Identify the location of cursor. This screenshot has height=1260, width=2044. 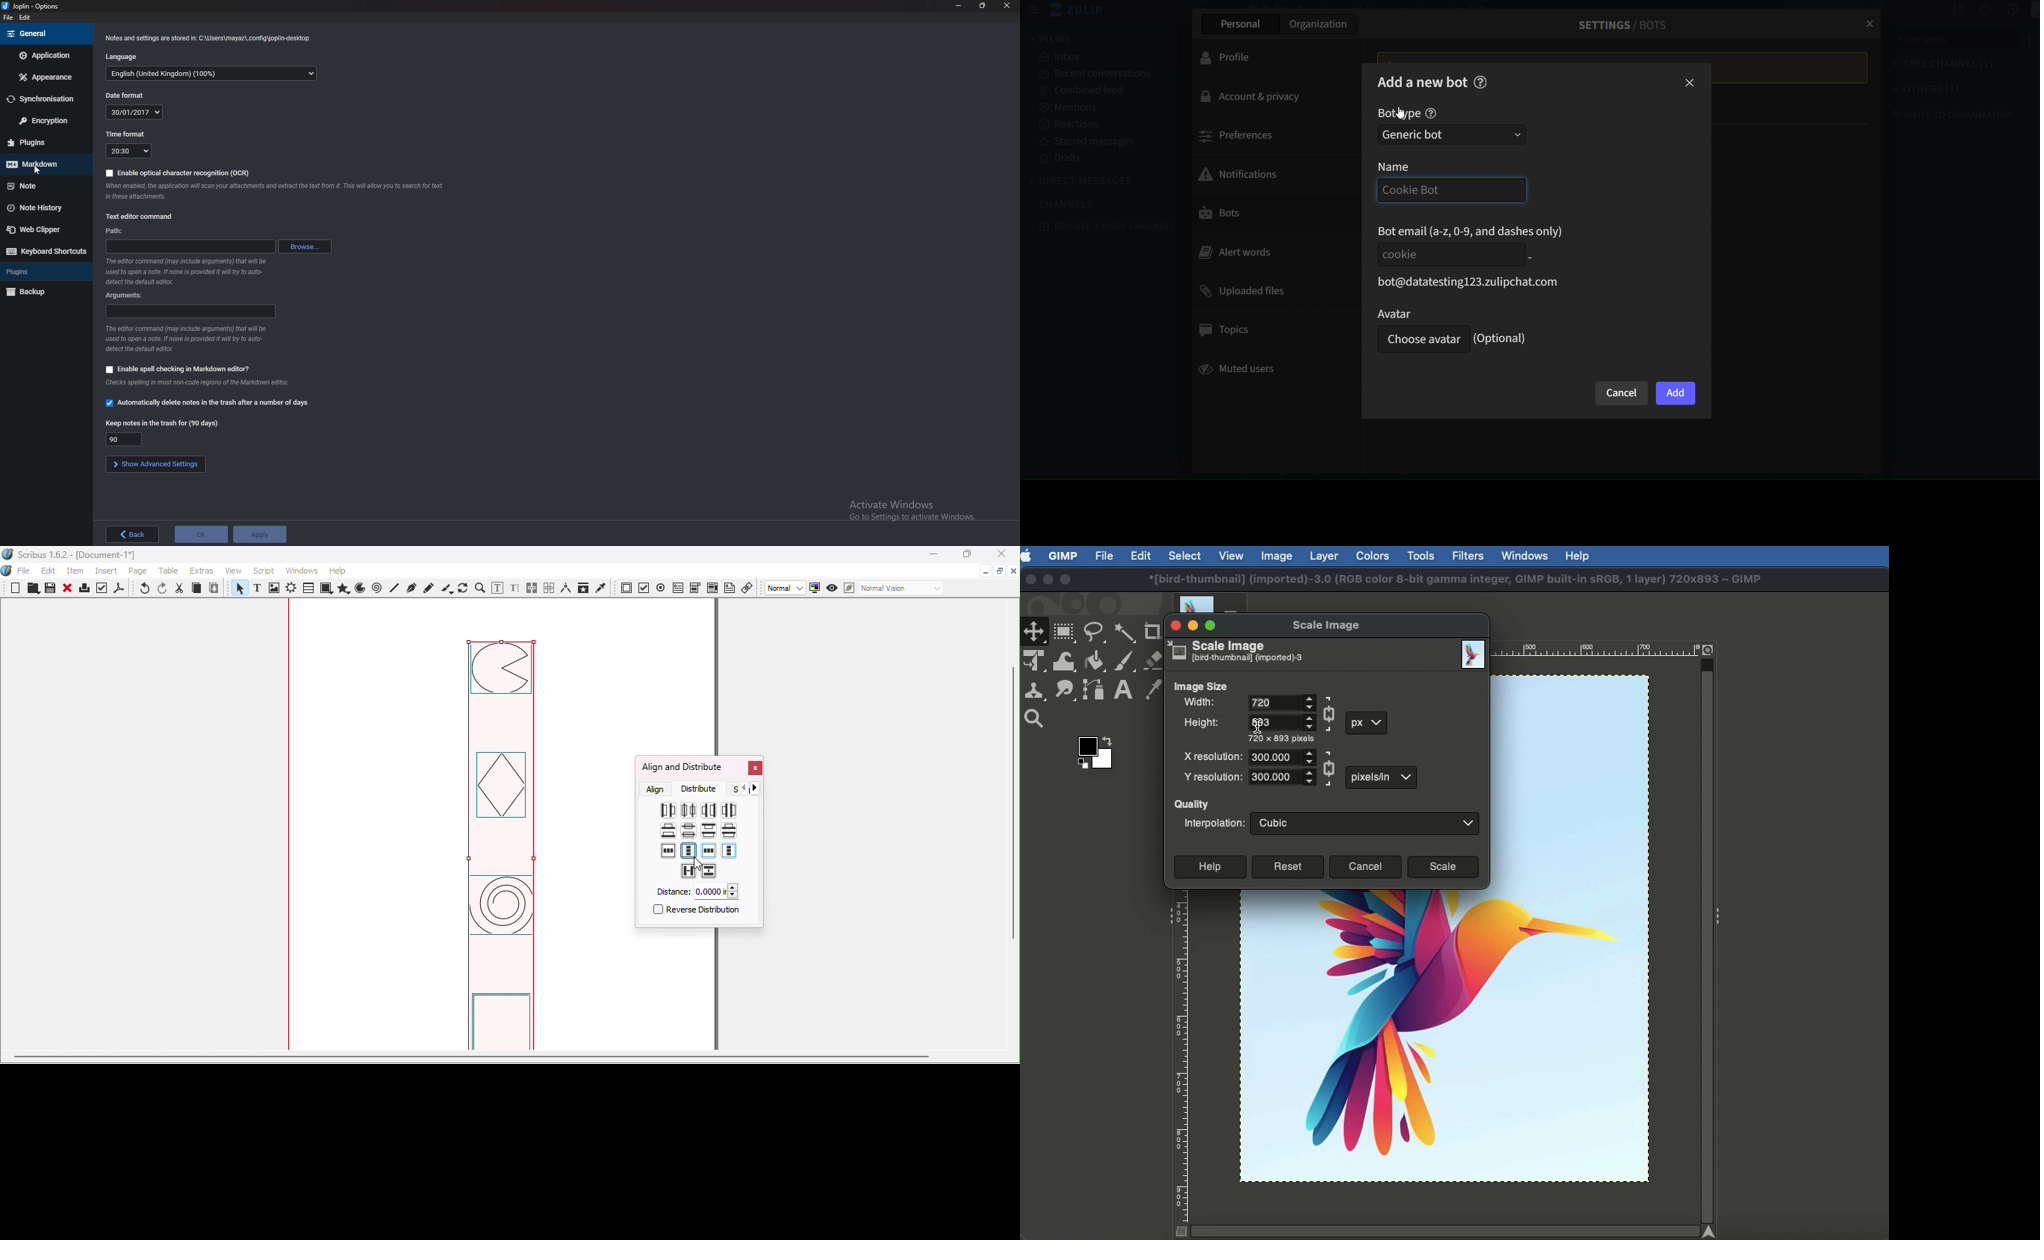
(696, 863).